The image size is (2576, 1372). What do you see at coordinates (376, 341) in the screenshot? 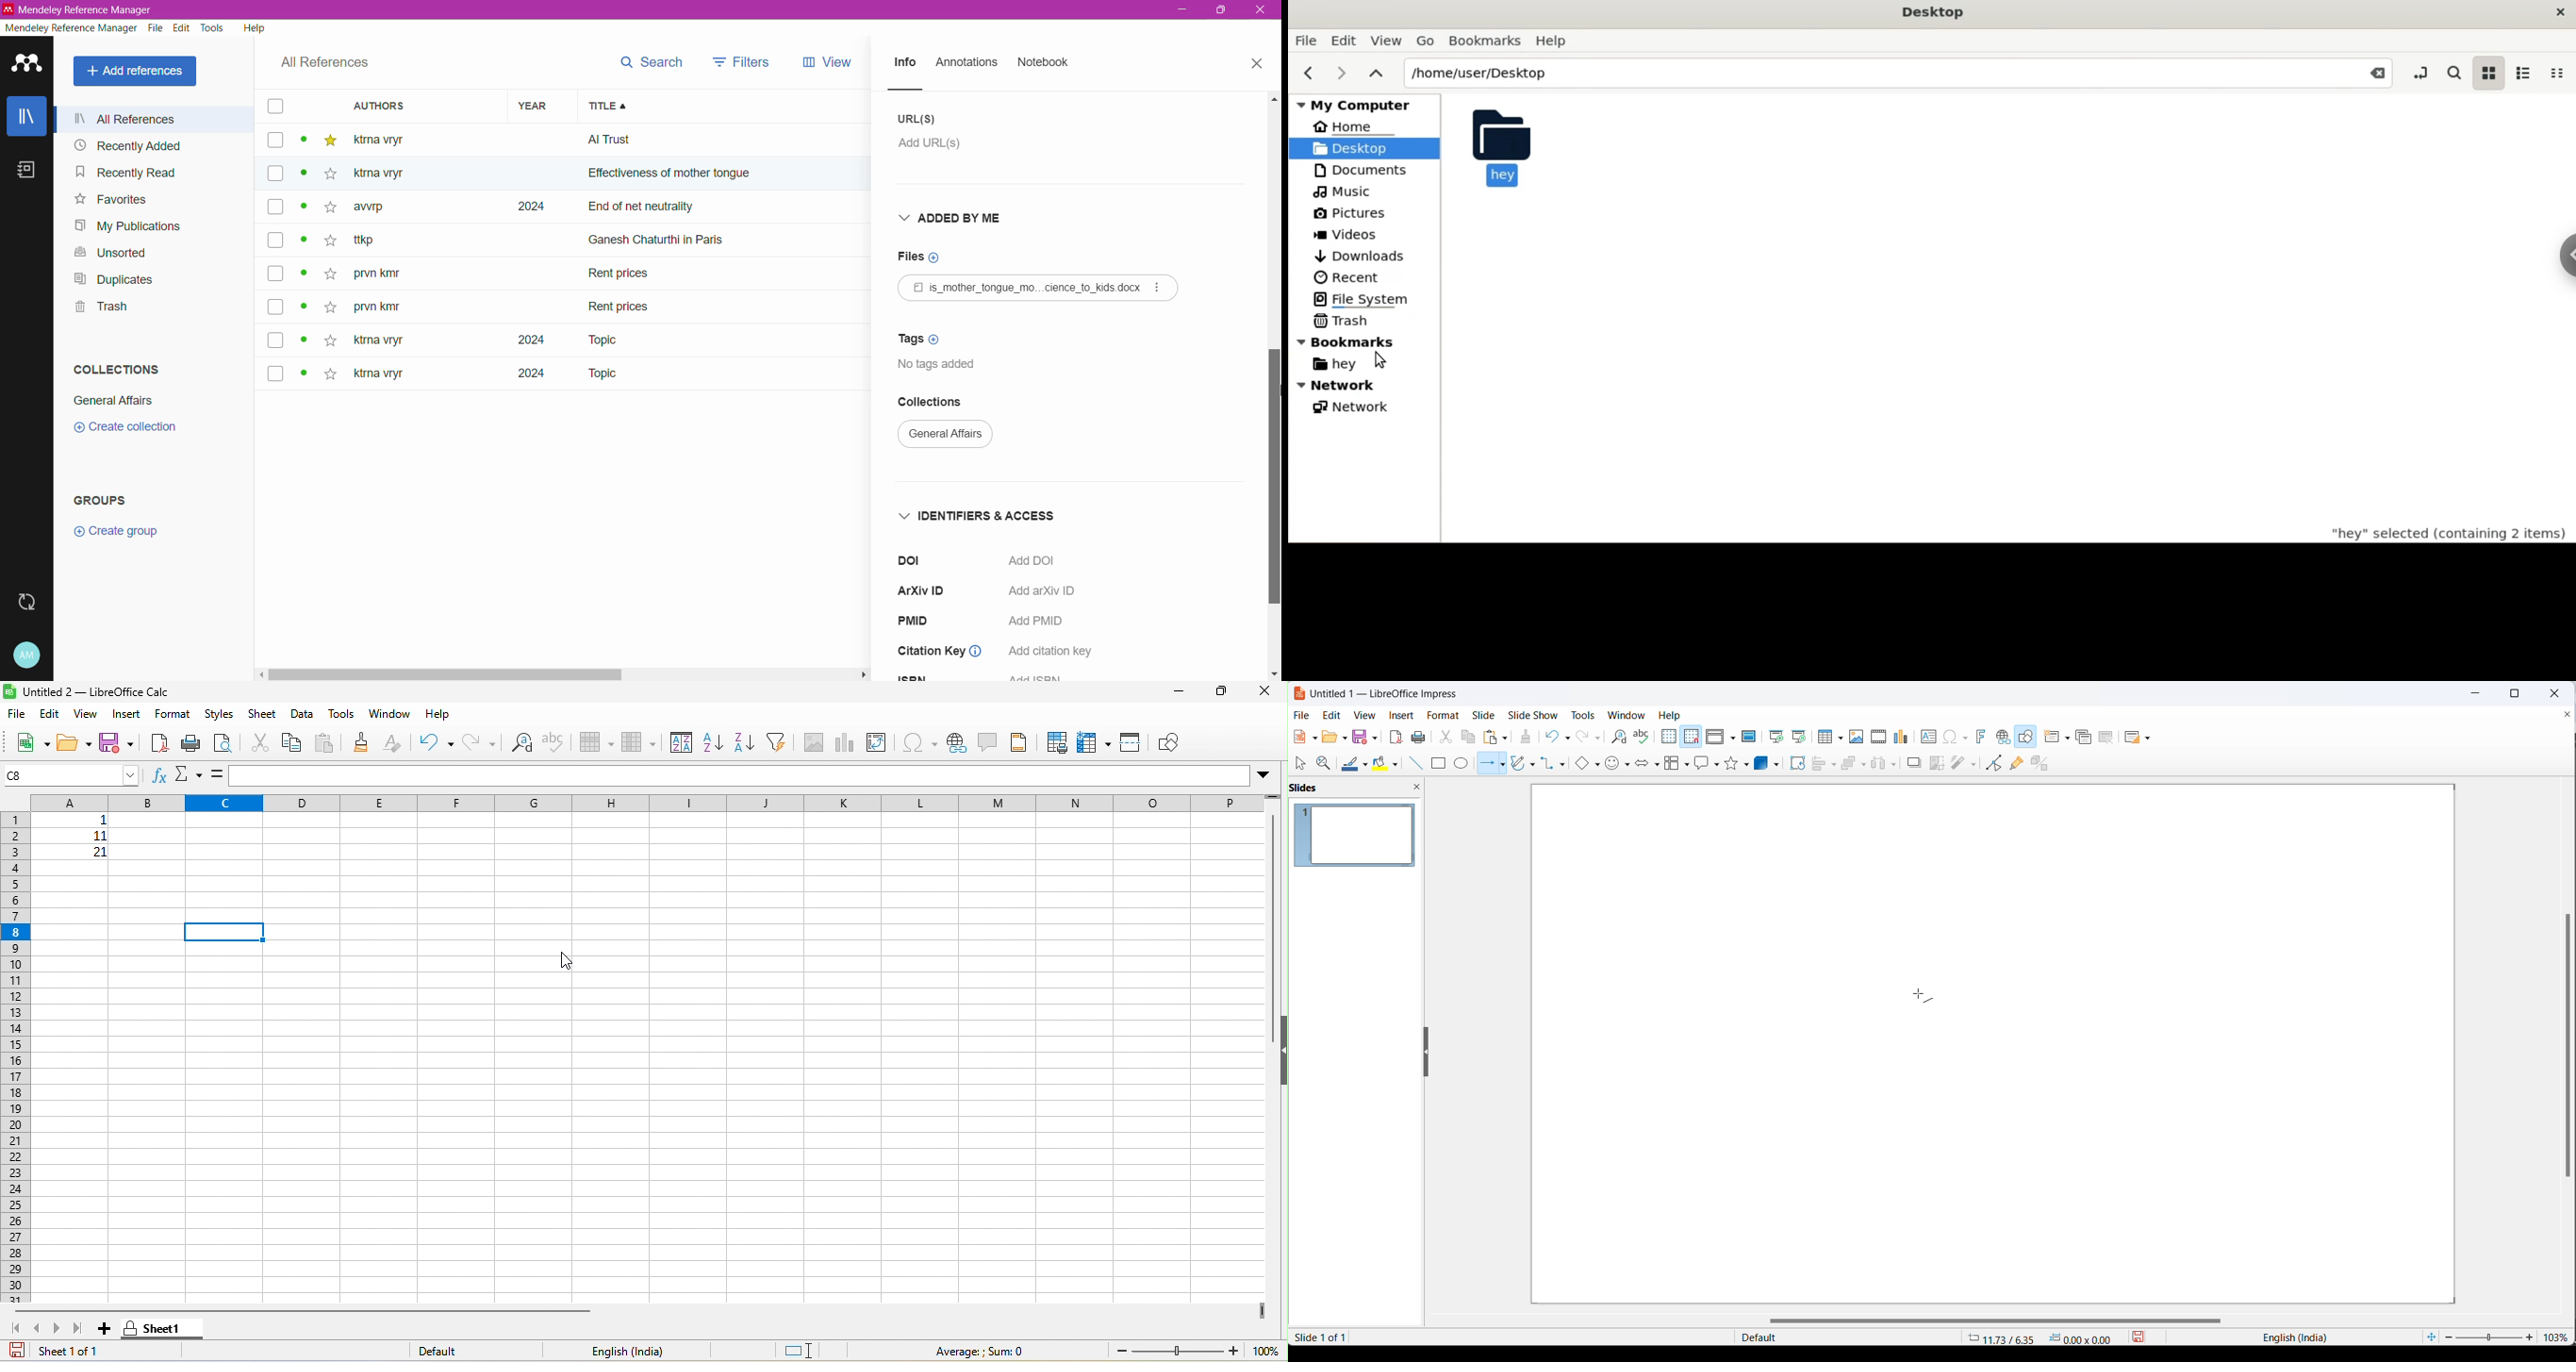
I see `ktna vryt ` at bounding box center [376, 341].